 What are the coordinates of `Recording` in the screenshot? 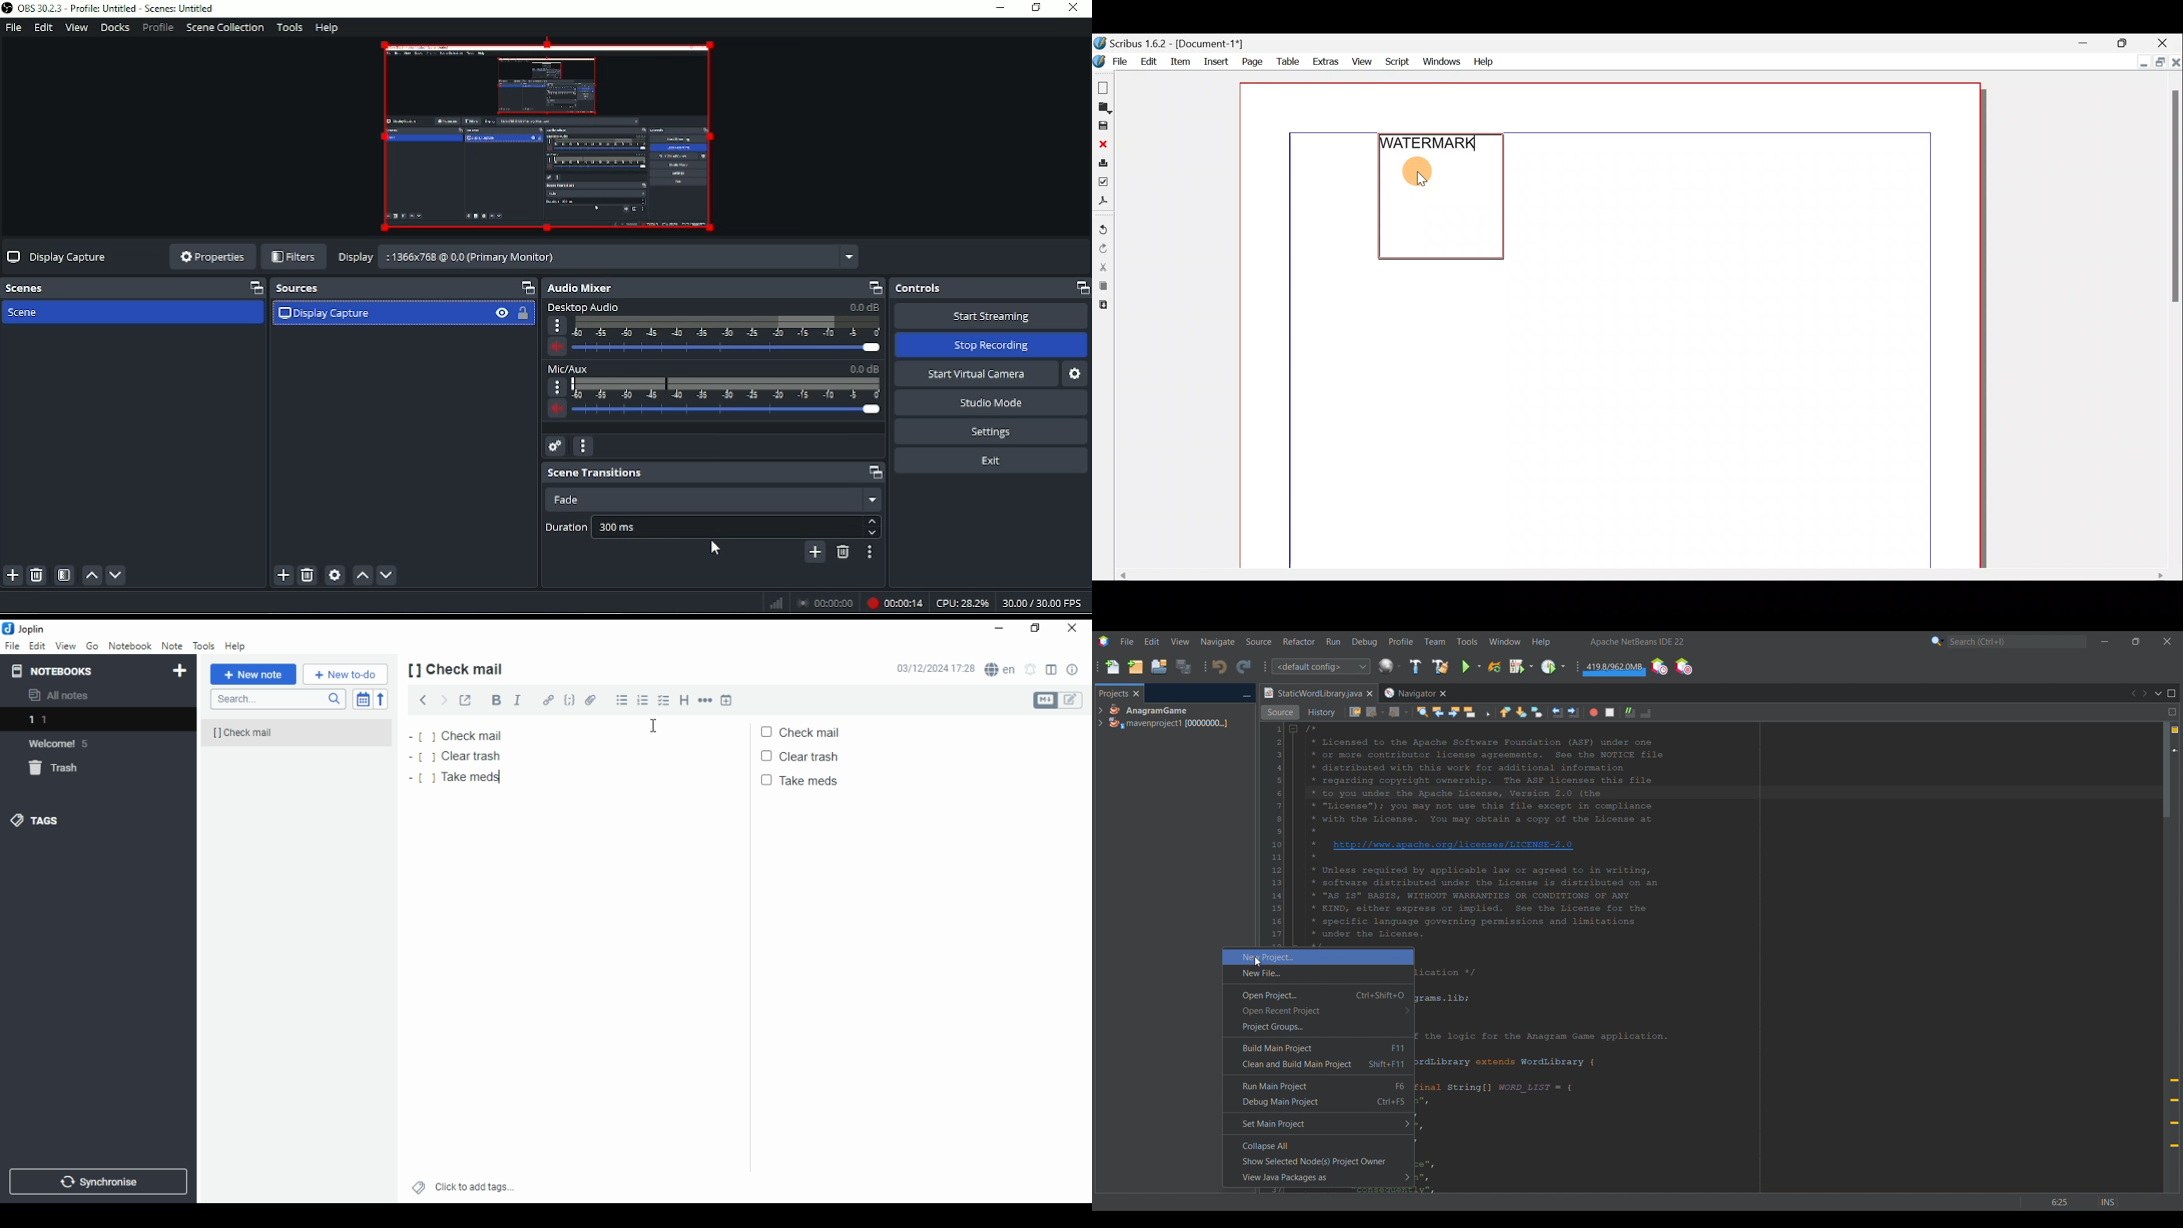 It's located at (893, 602).